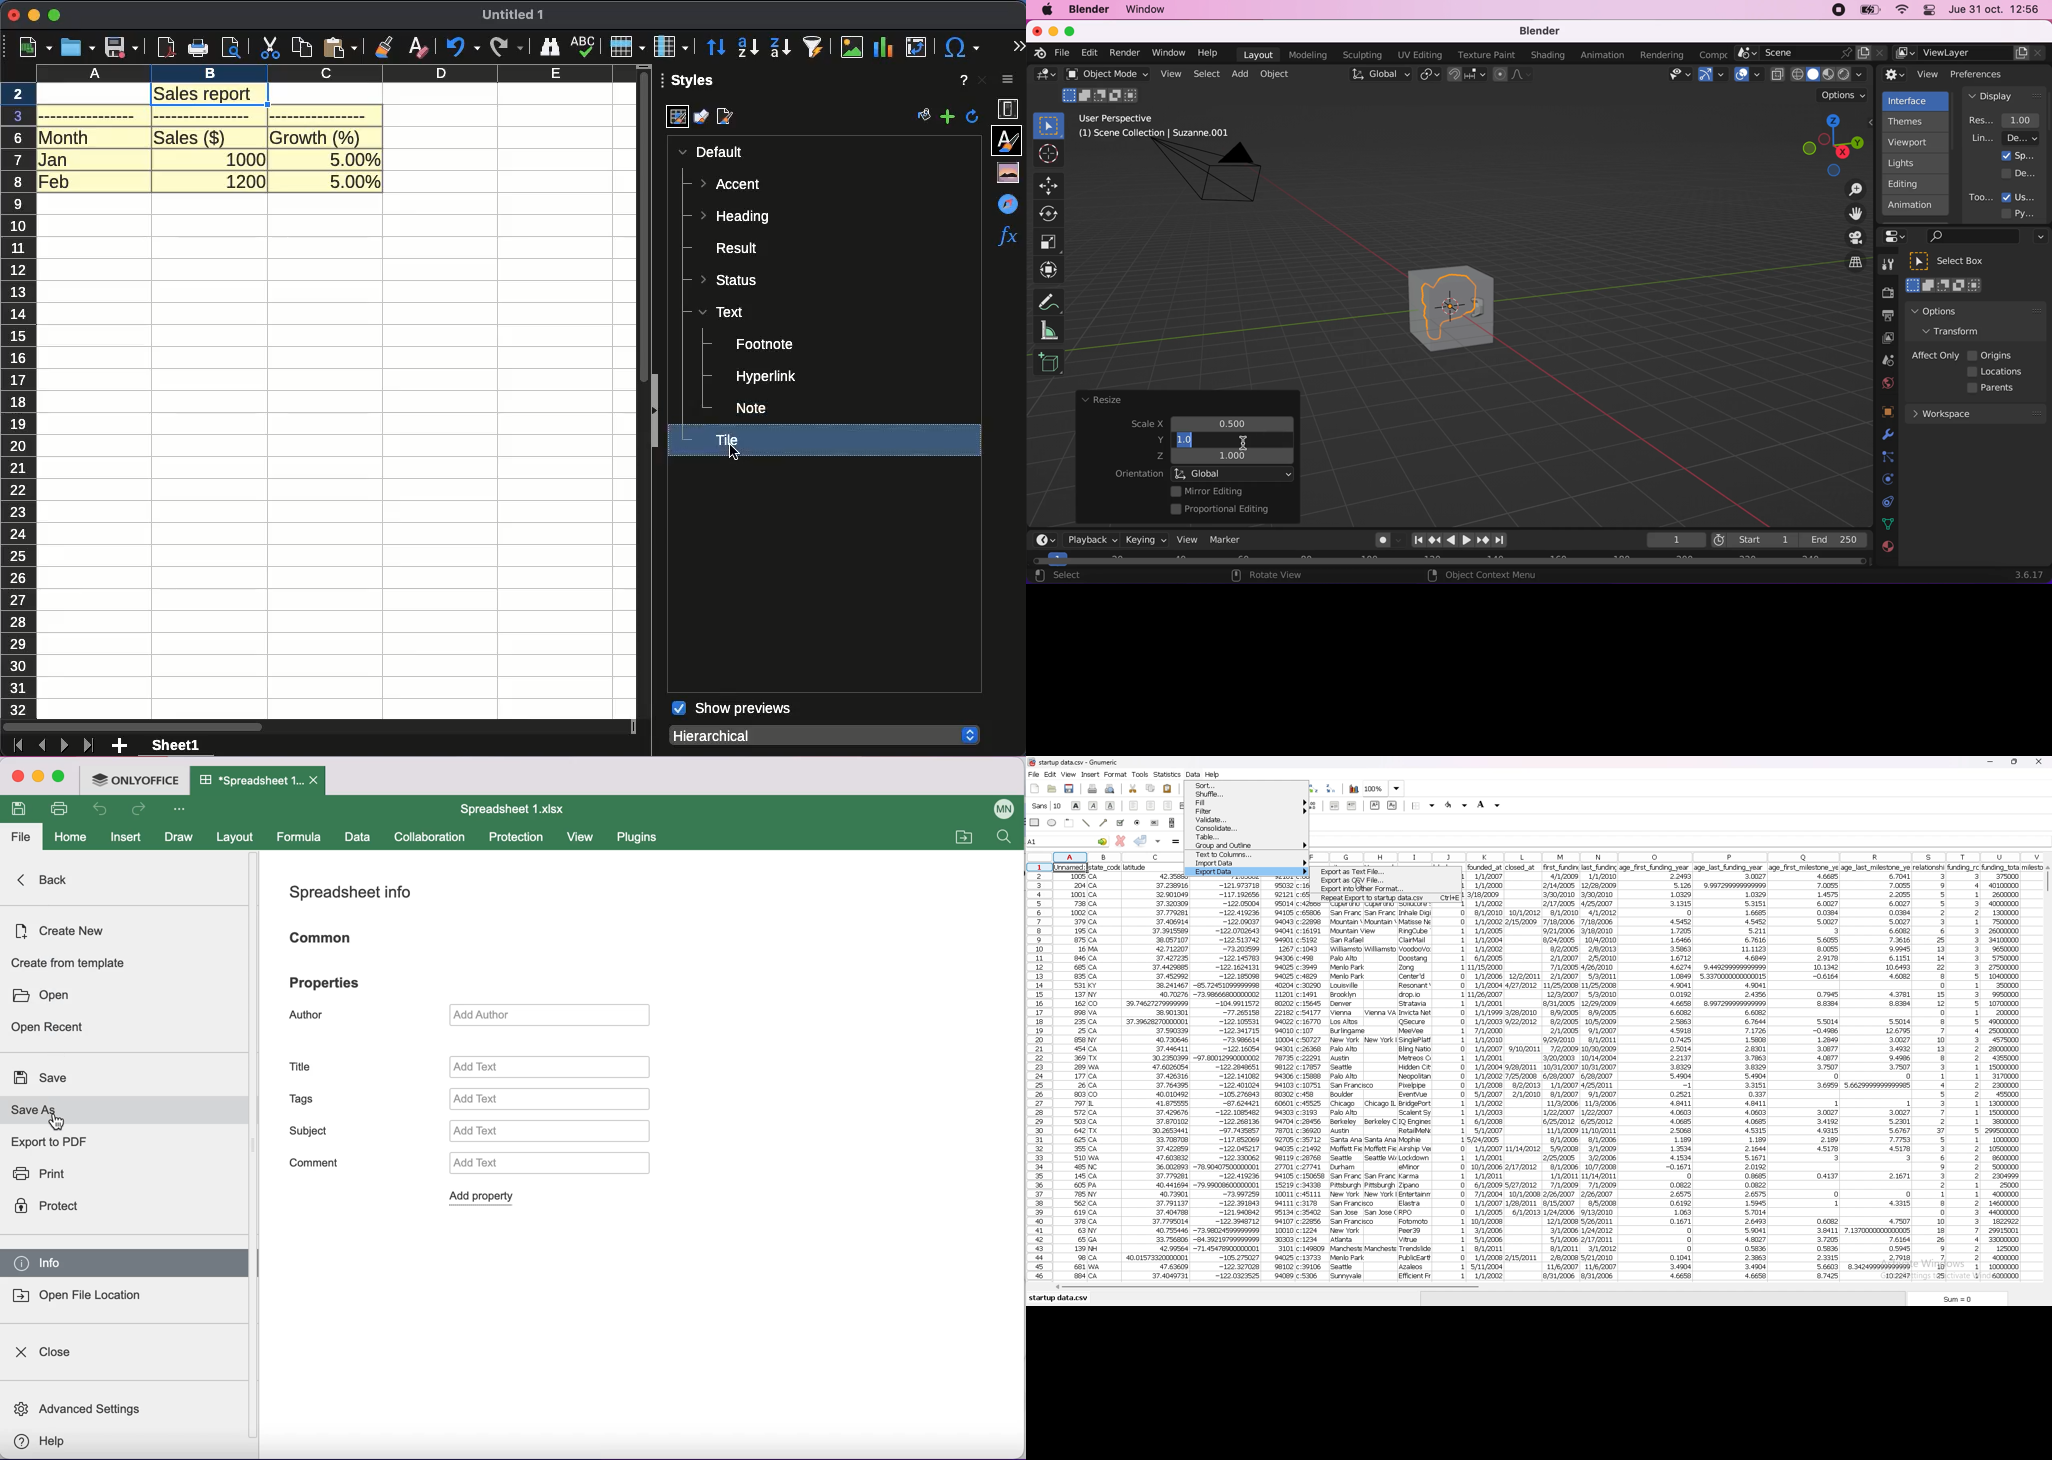 This screenshot has width=2072, height=1484. Describe the element at coordinates (190, 137) in the screenshot. I see `sales($)` at that location.